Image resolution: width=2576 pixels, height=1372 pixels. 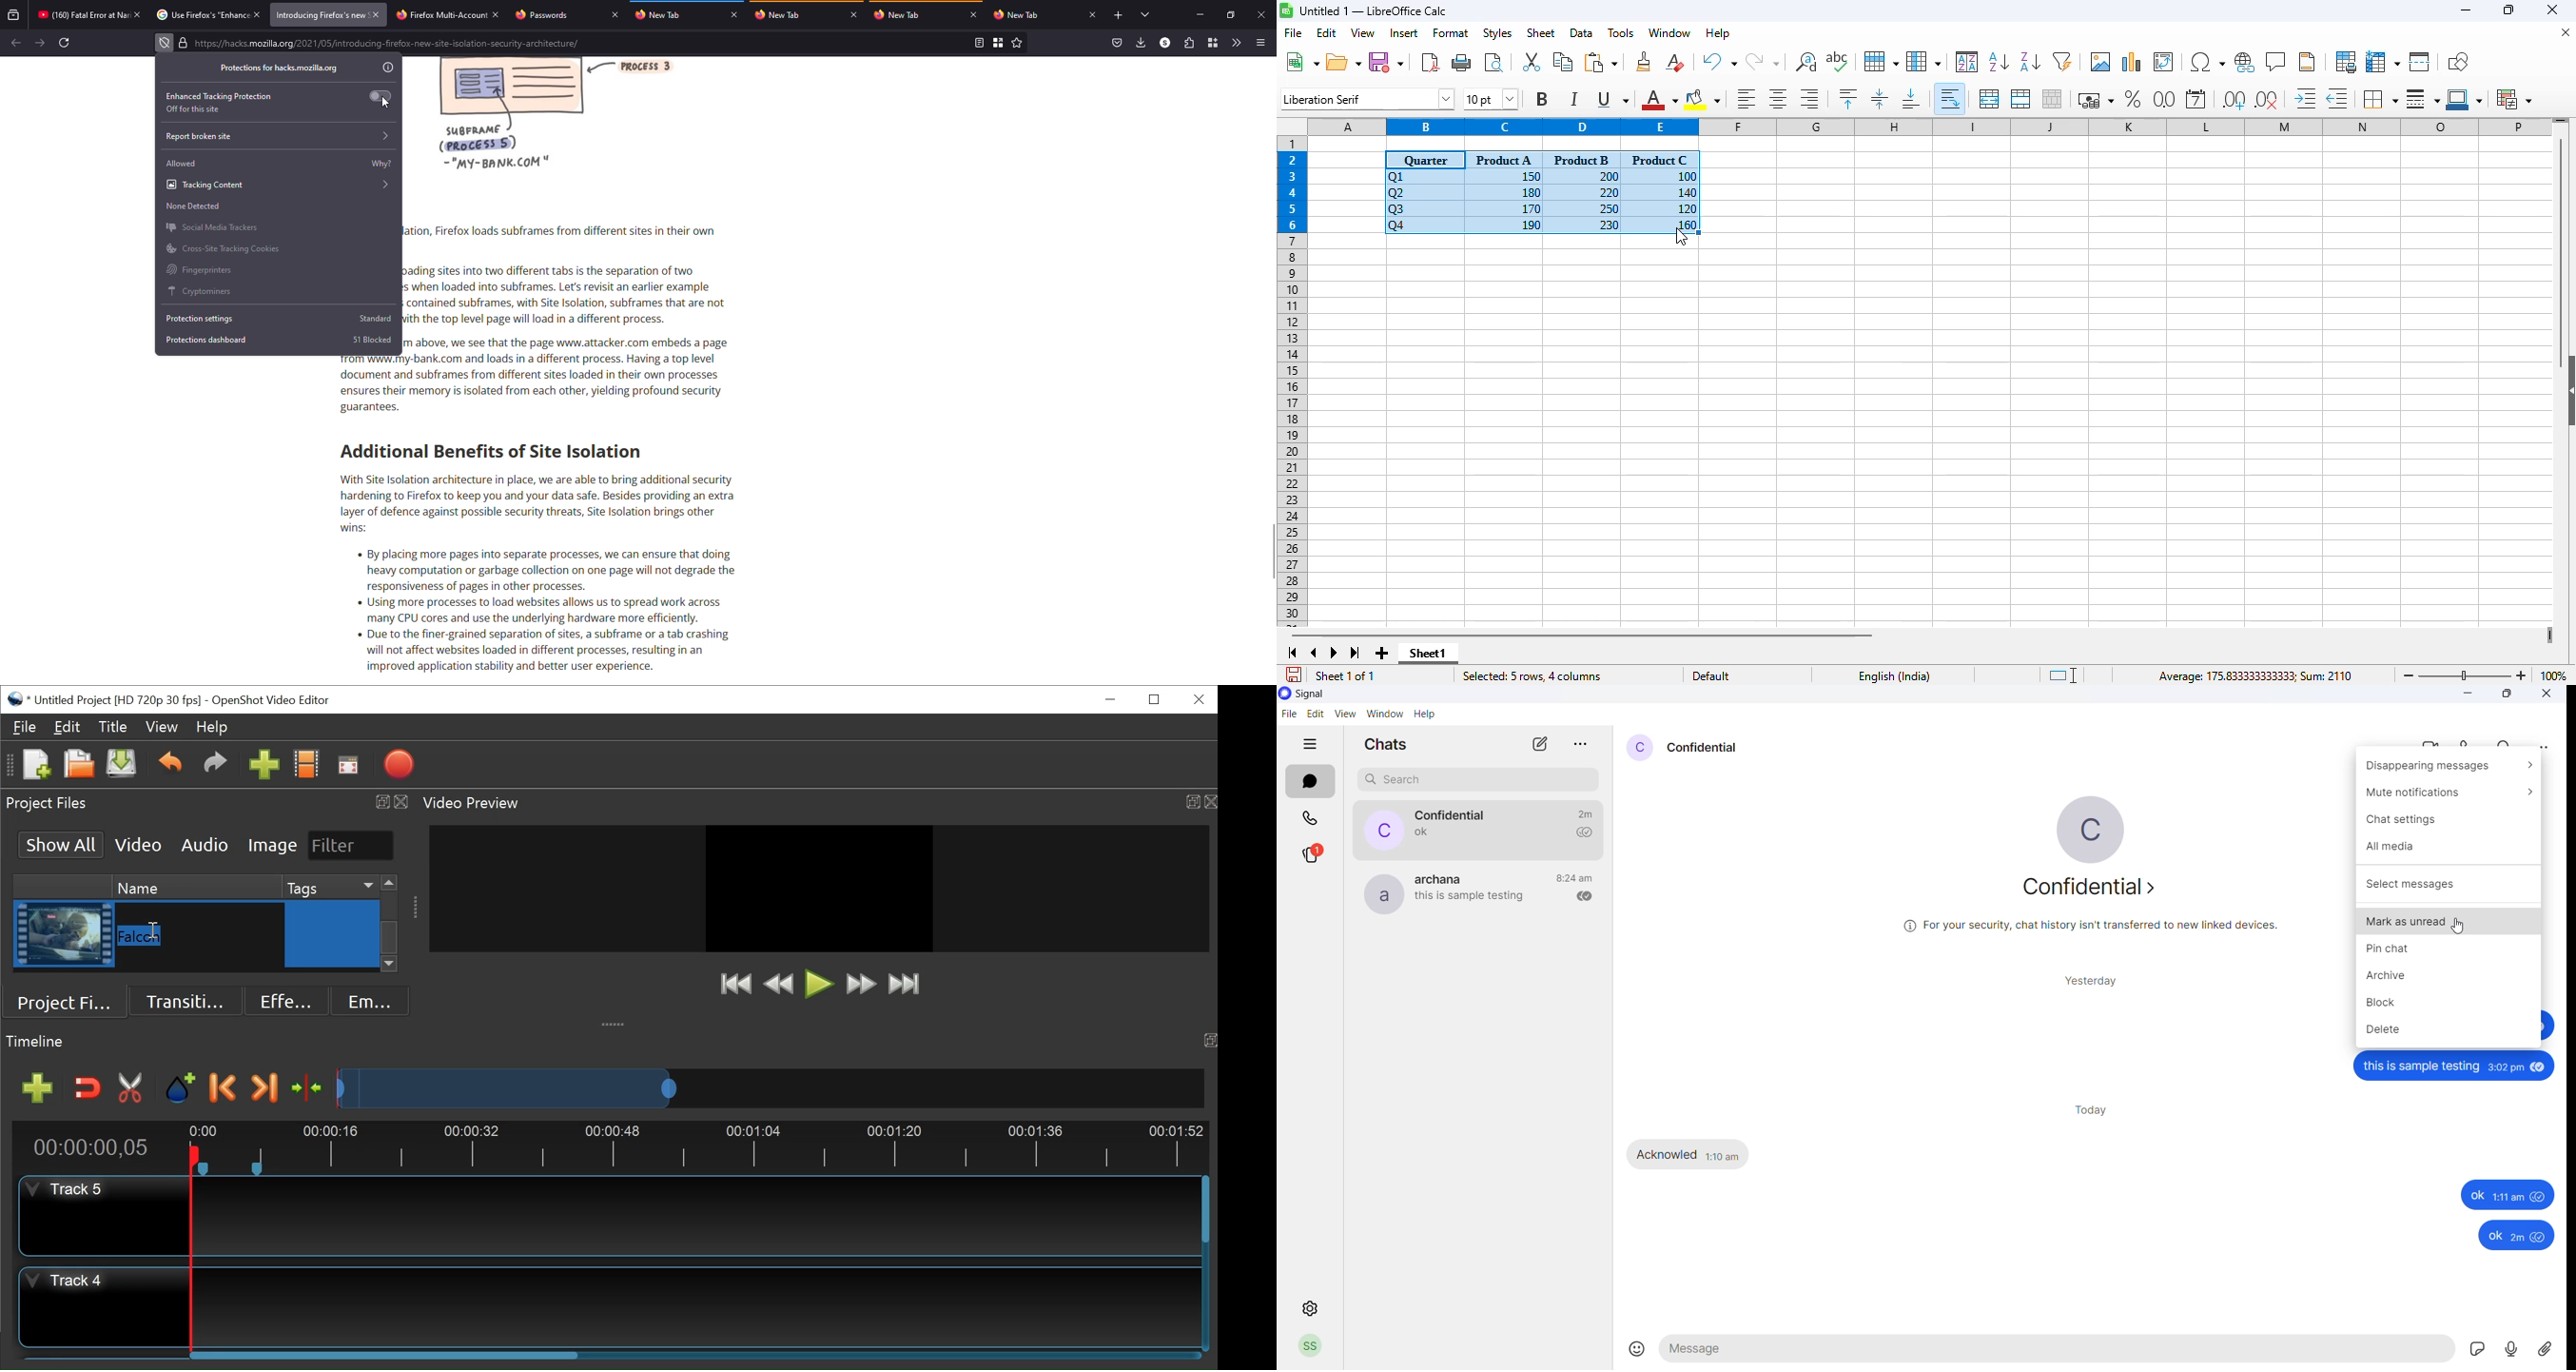 What do you see at coordinates (1301, 61) in the screenshot?
I see `new` at bounding box center [1301, 61].